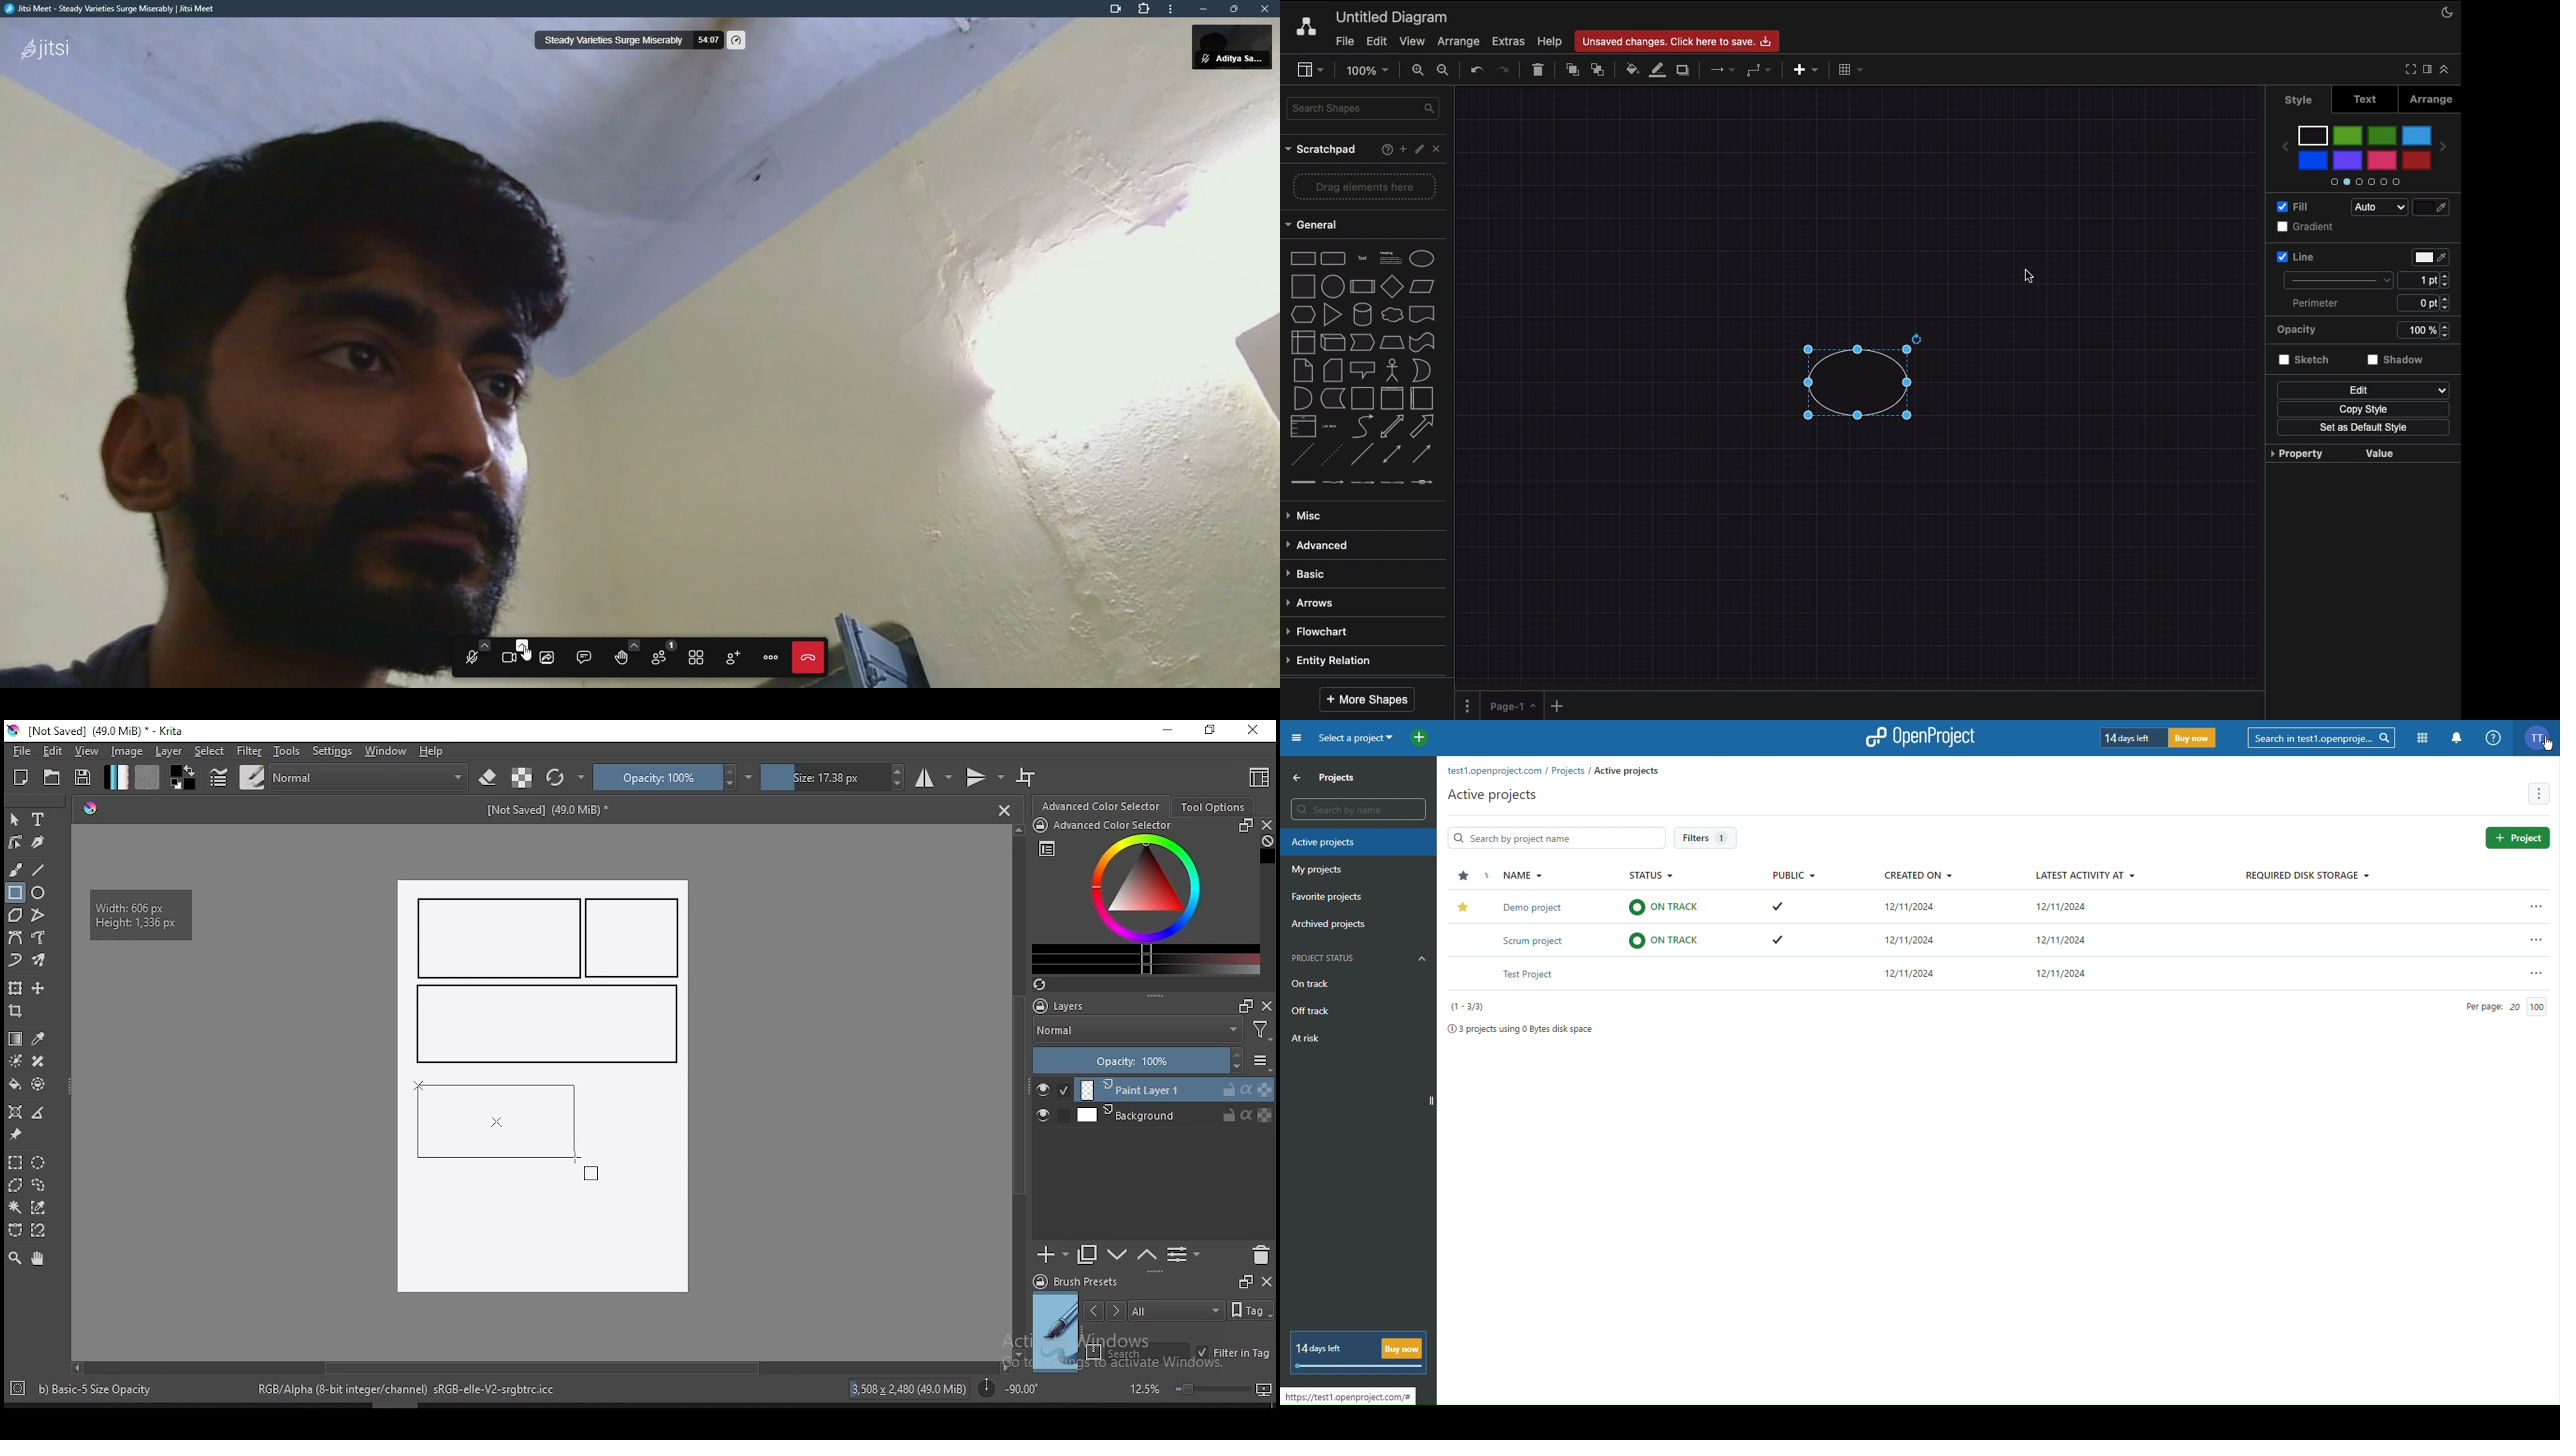 This screenshot has height=1456, width=2576. Describe the element at coordinates (40, 962) in the screenshot. I see `multibrush tool` at that location.